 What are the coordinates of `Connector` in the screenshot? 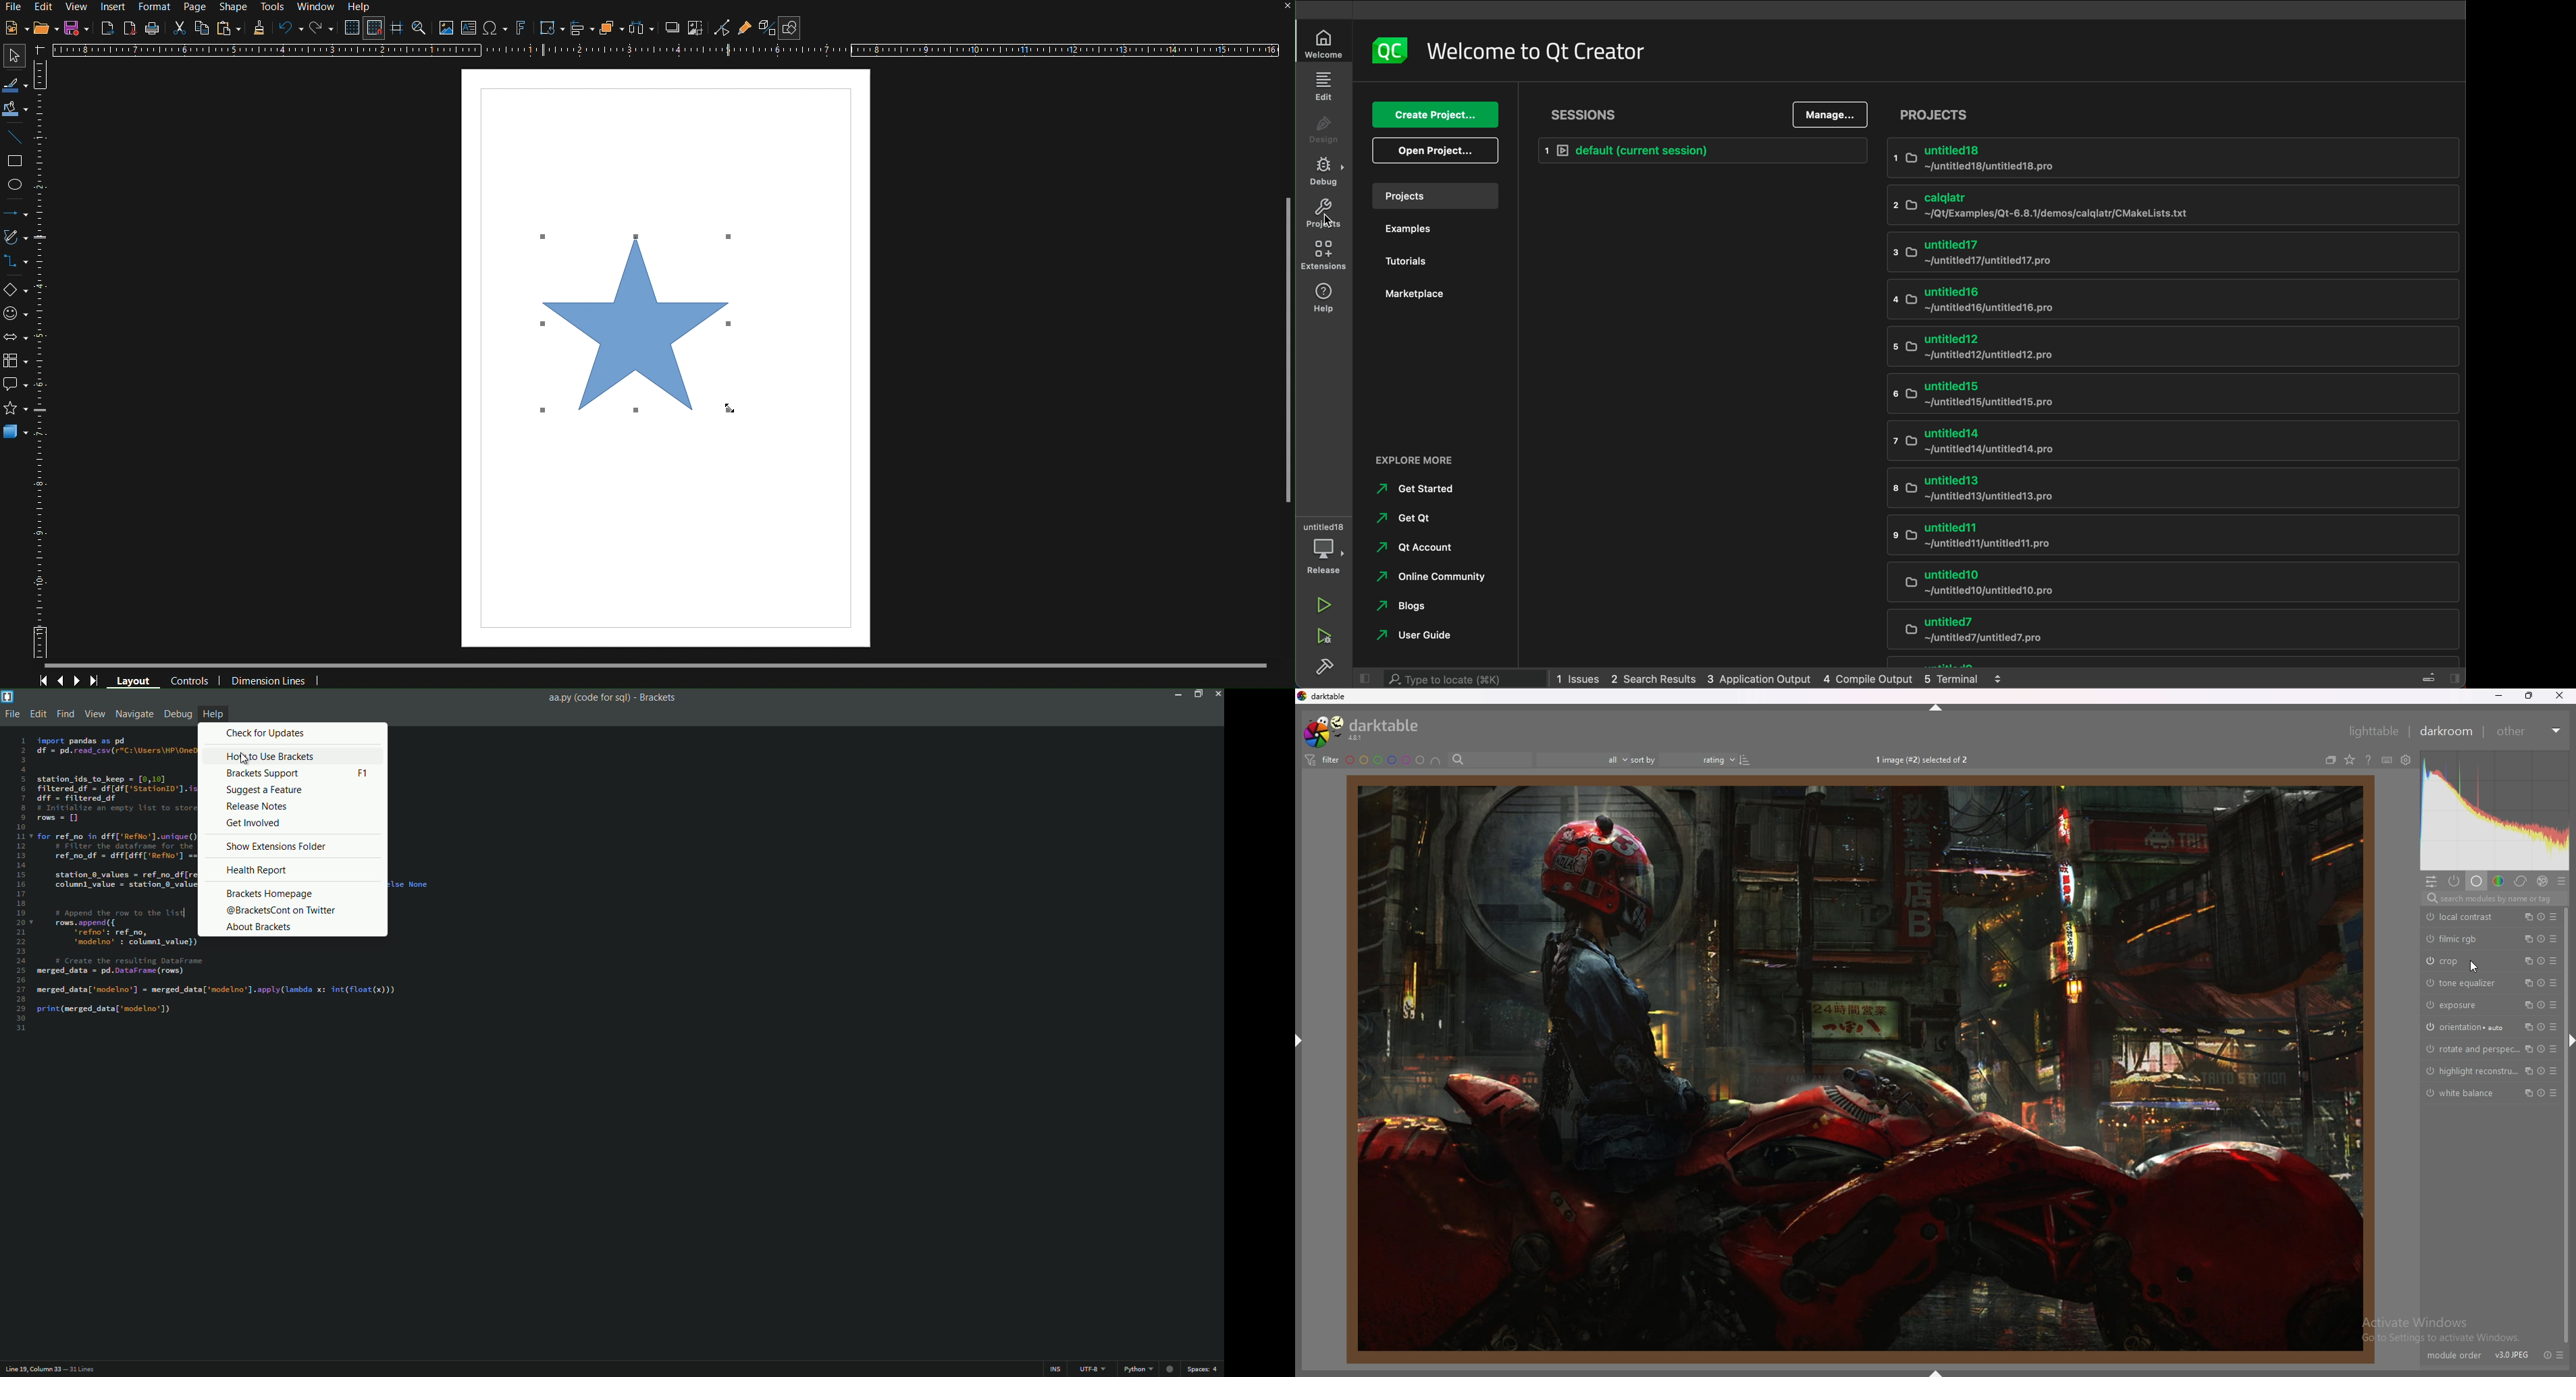 It's located at (17, 267).